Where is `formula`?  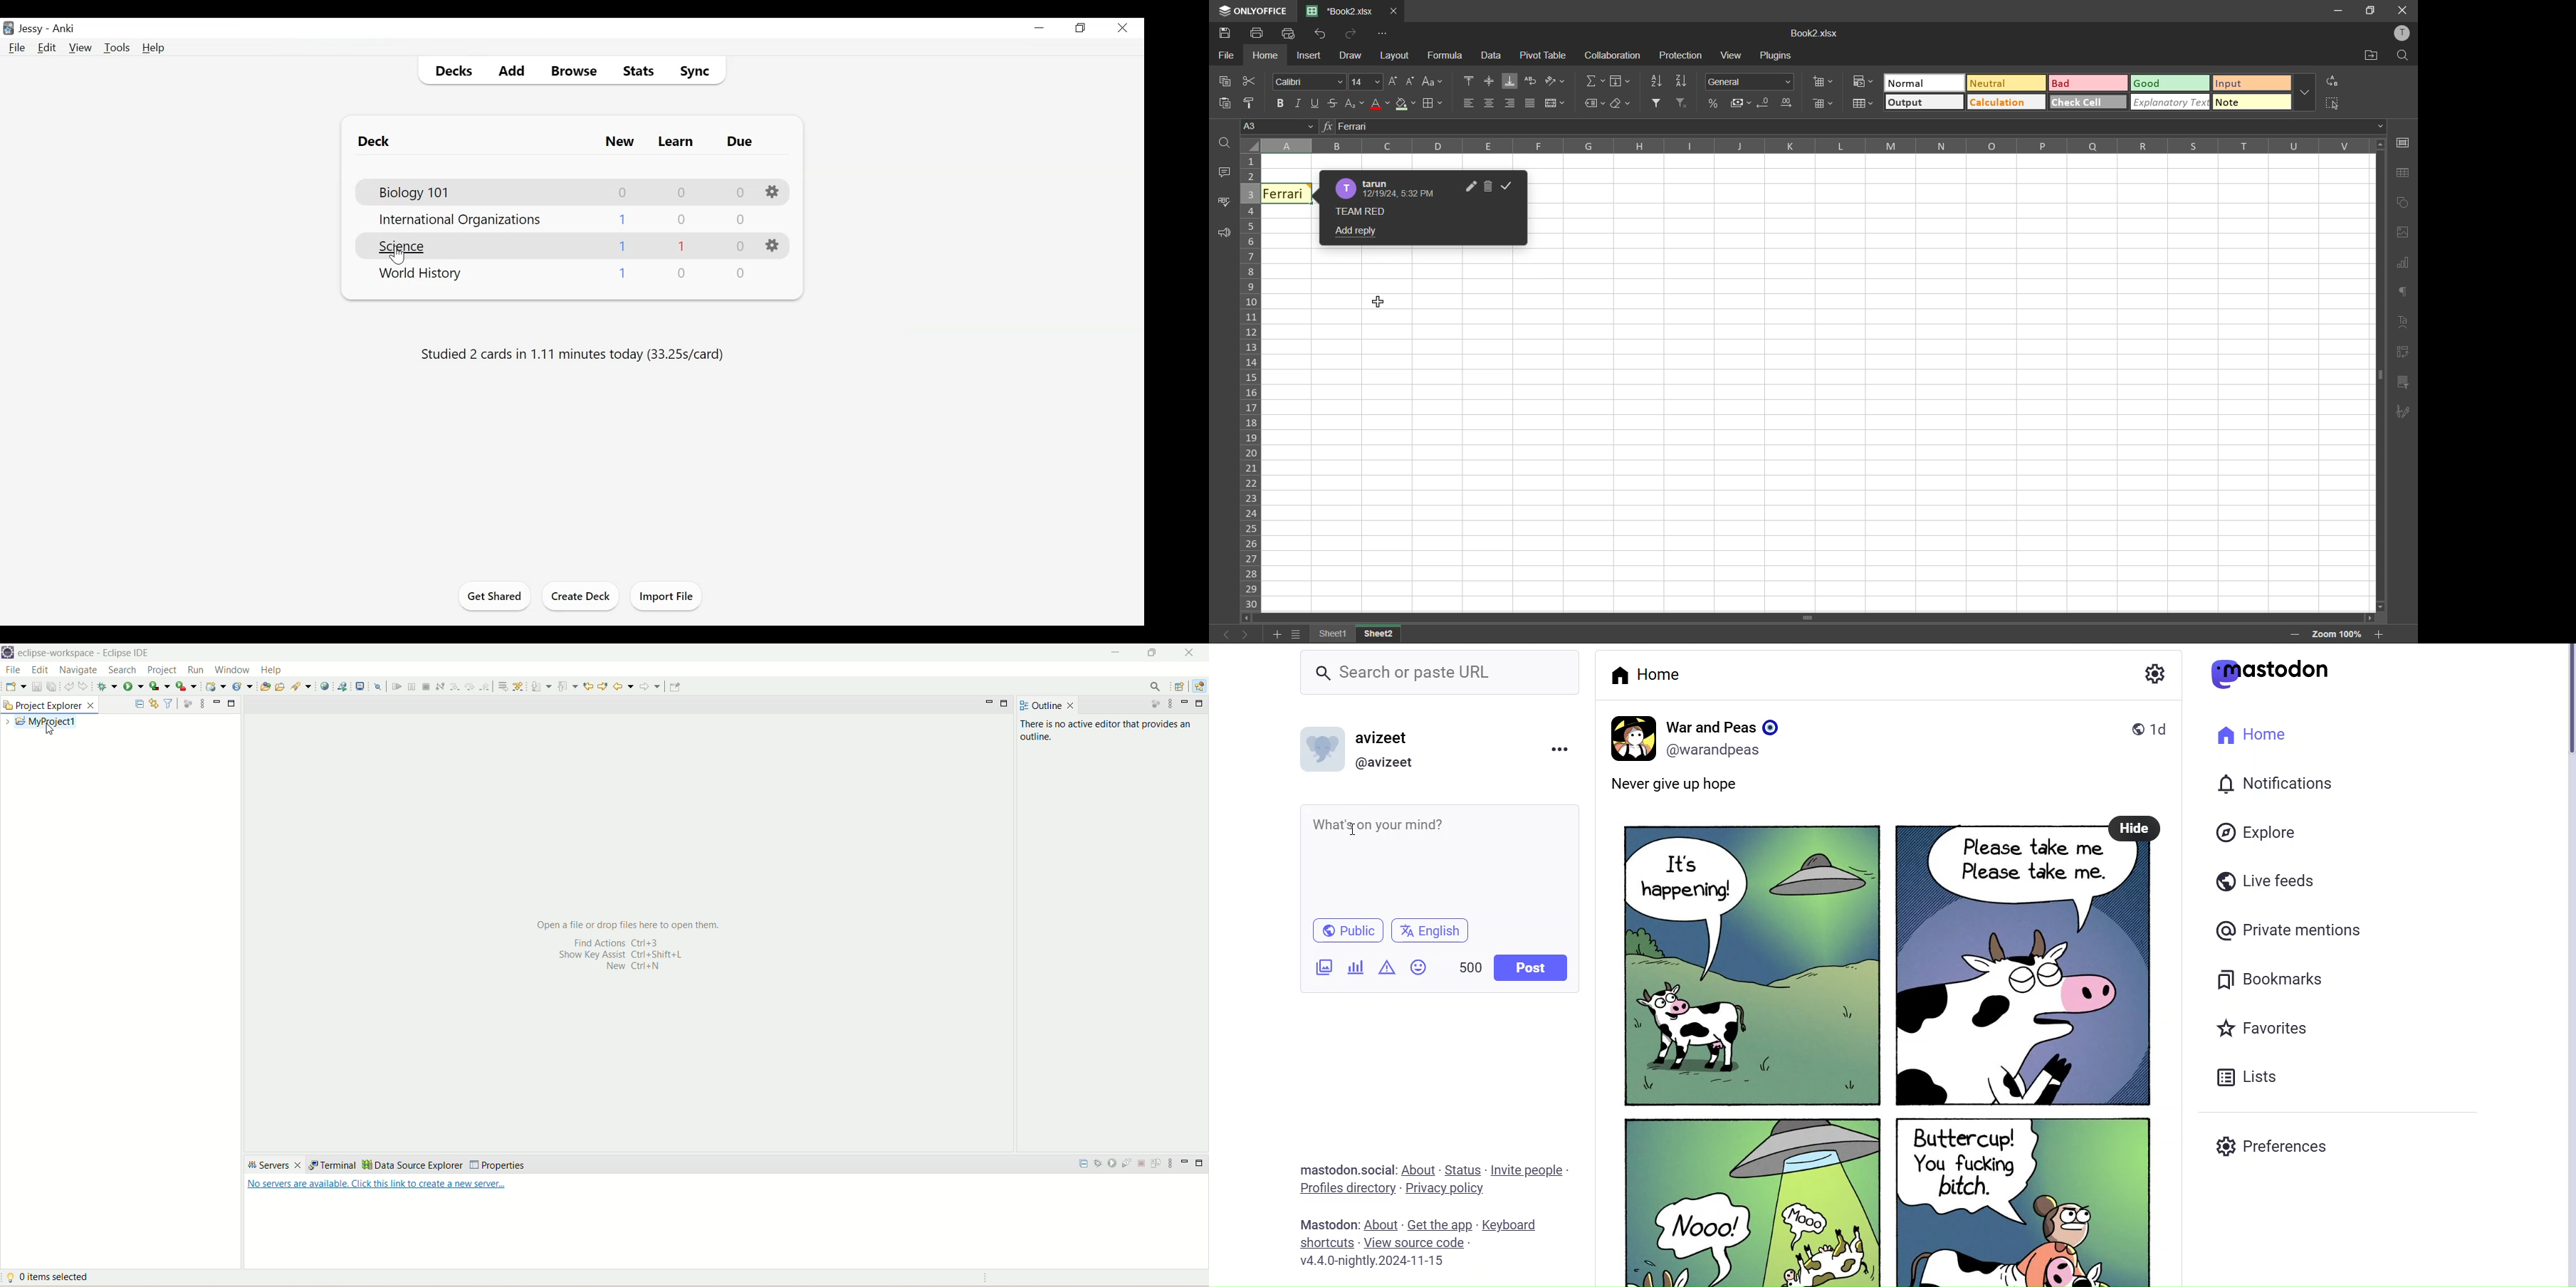 formula is located at coordinates (1447, 57).